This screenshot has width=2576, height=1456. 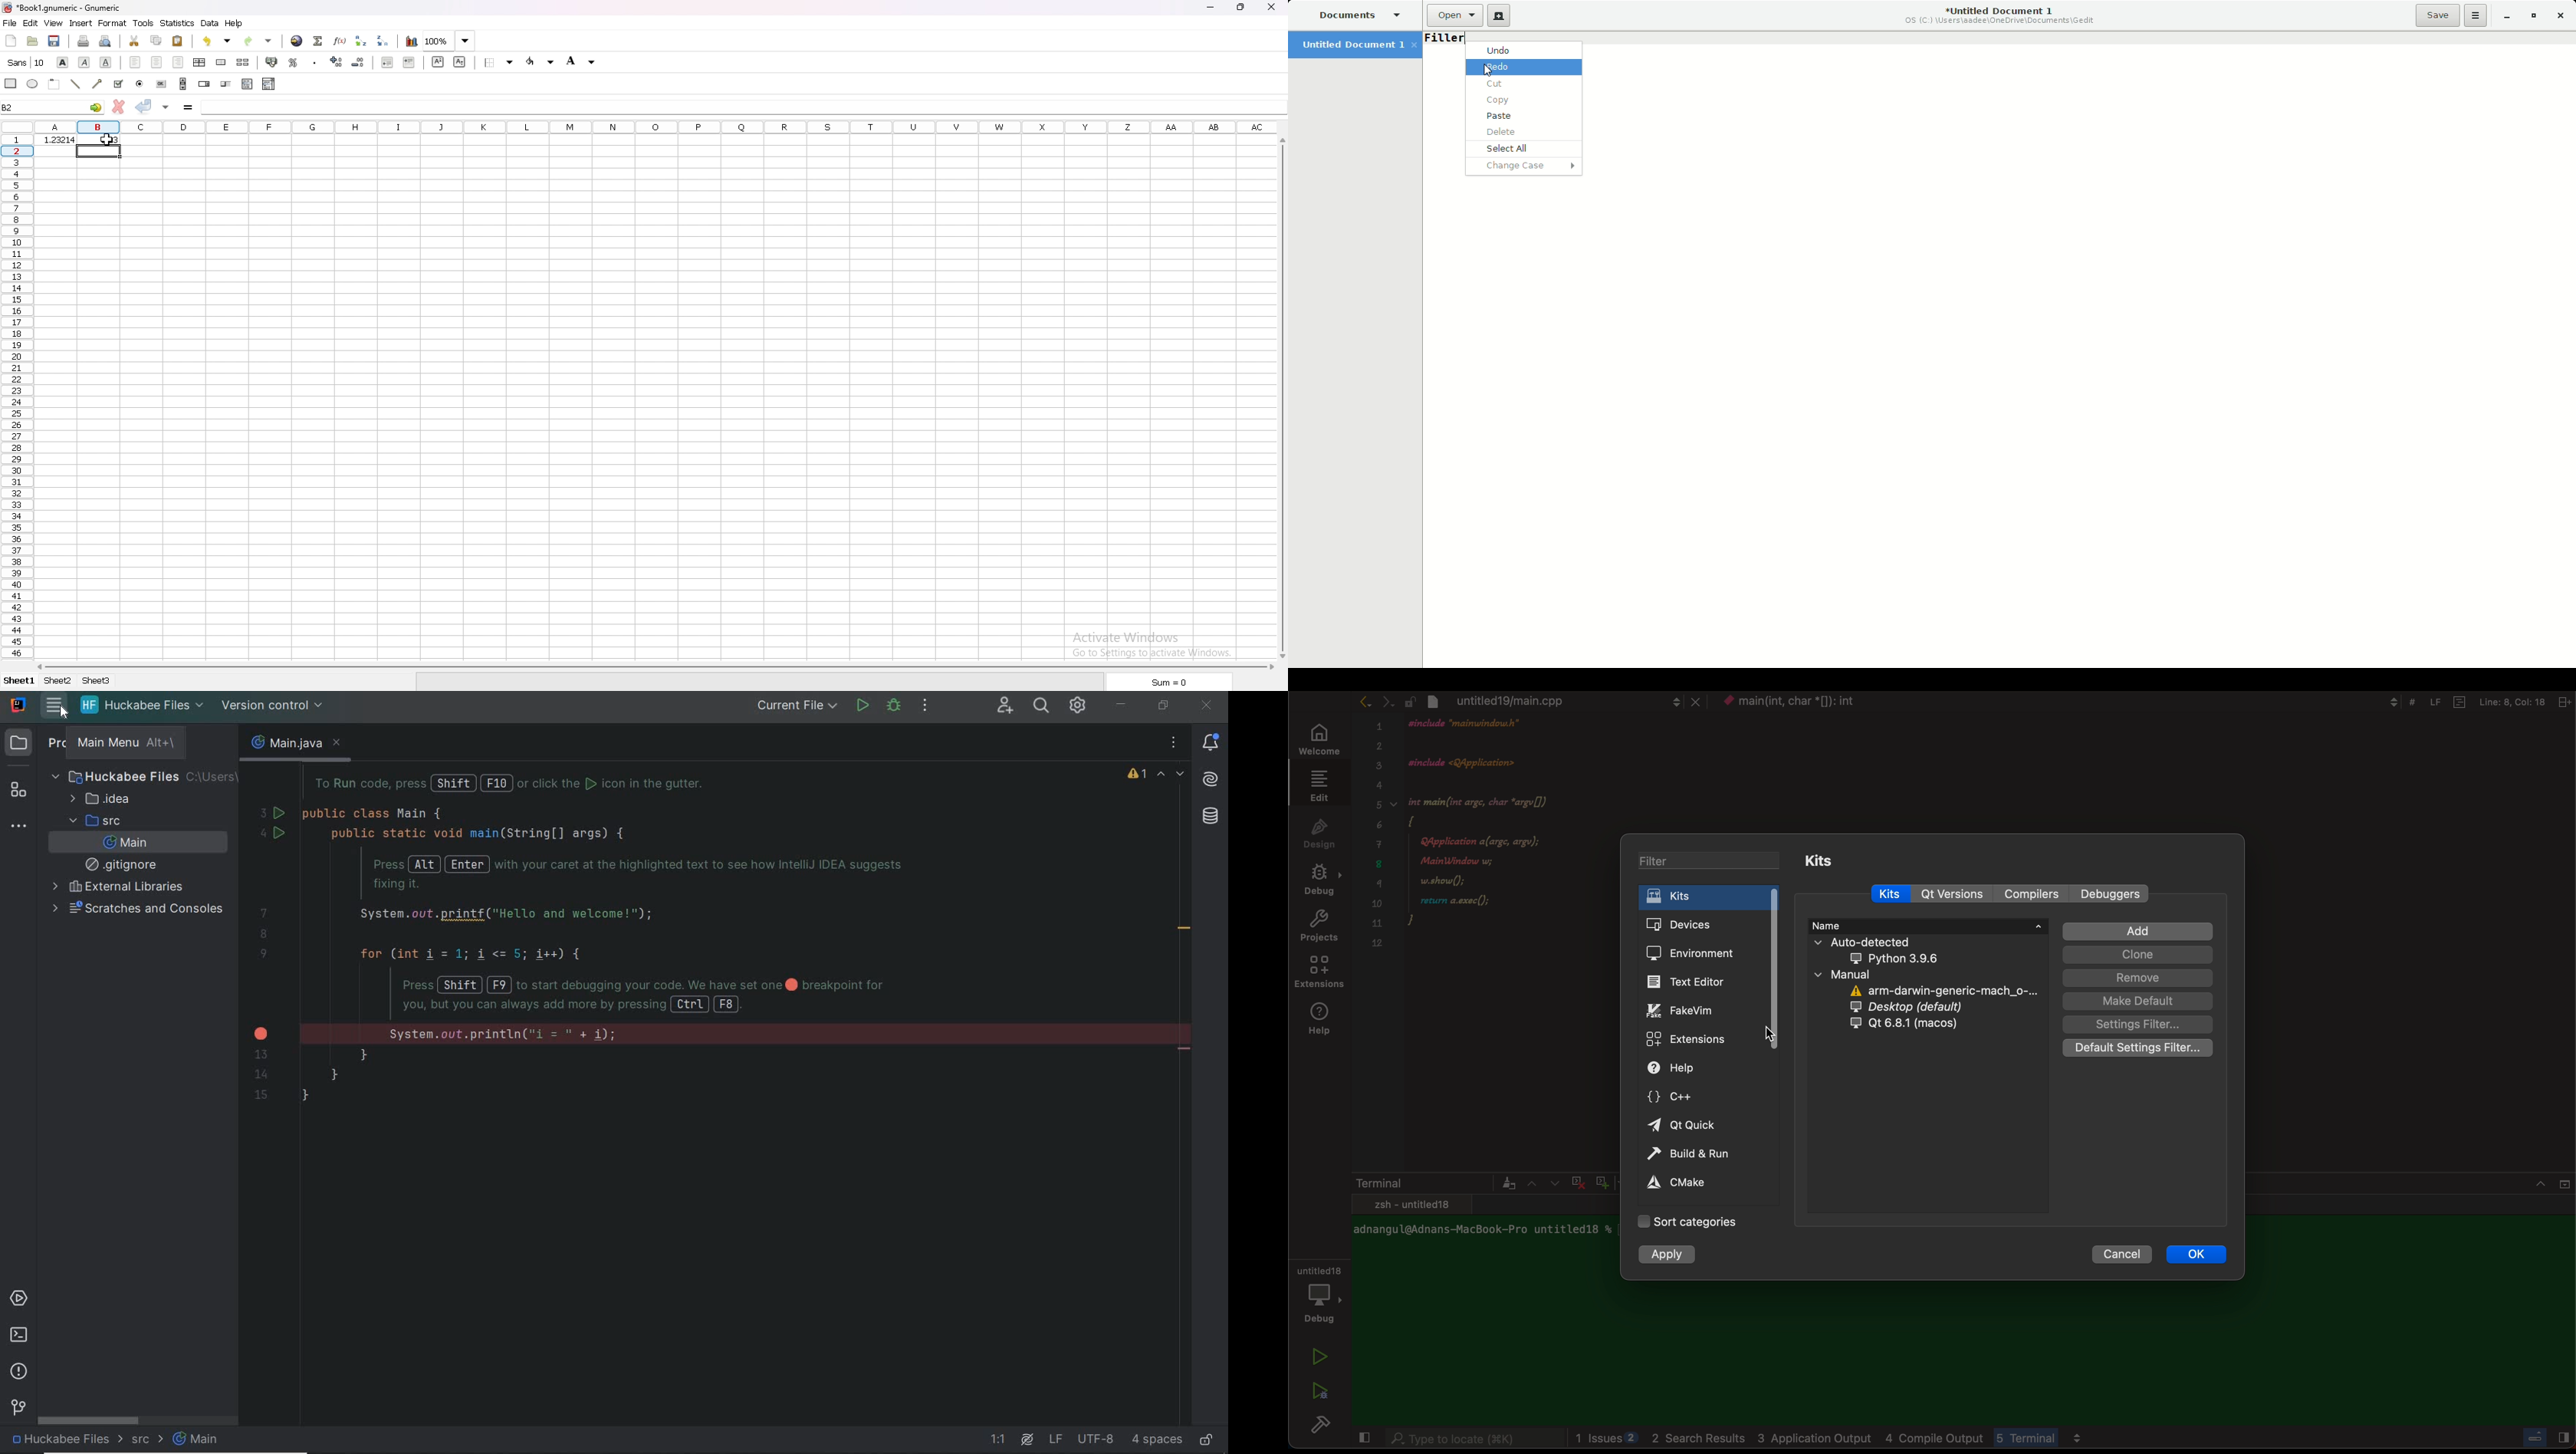 I want to click on tick box, so click(x=117, y=84).